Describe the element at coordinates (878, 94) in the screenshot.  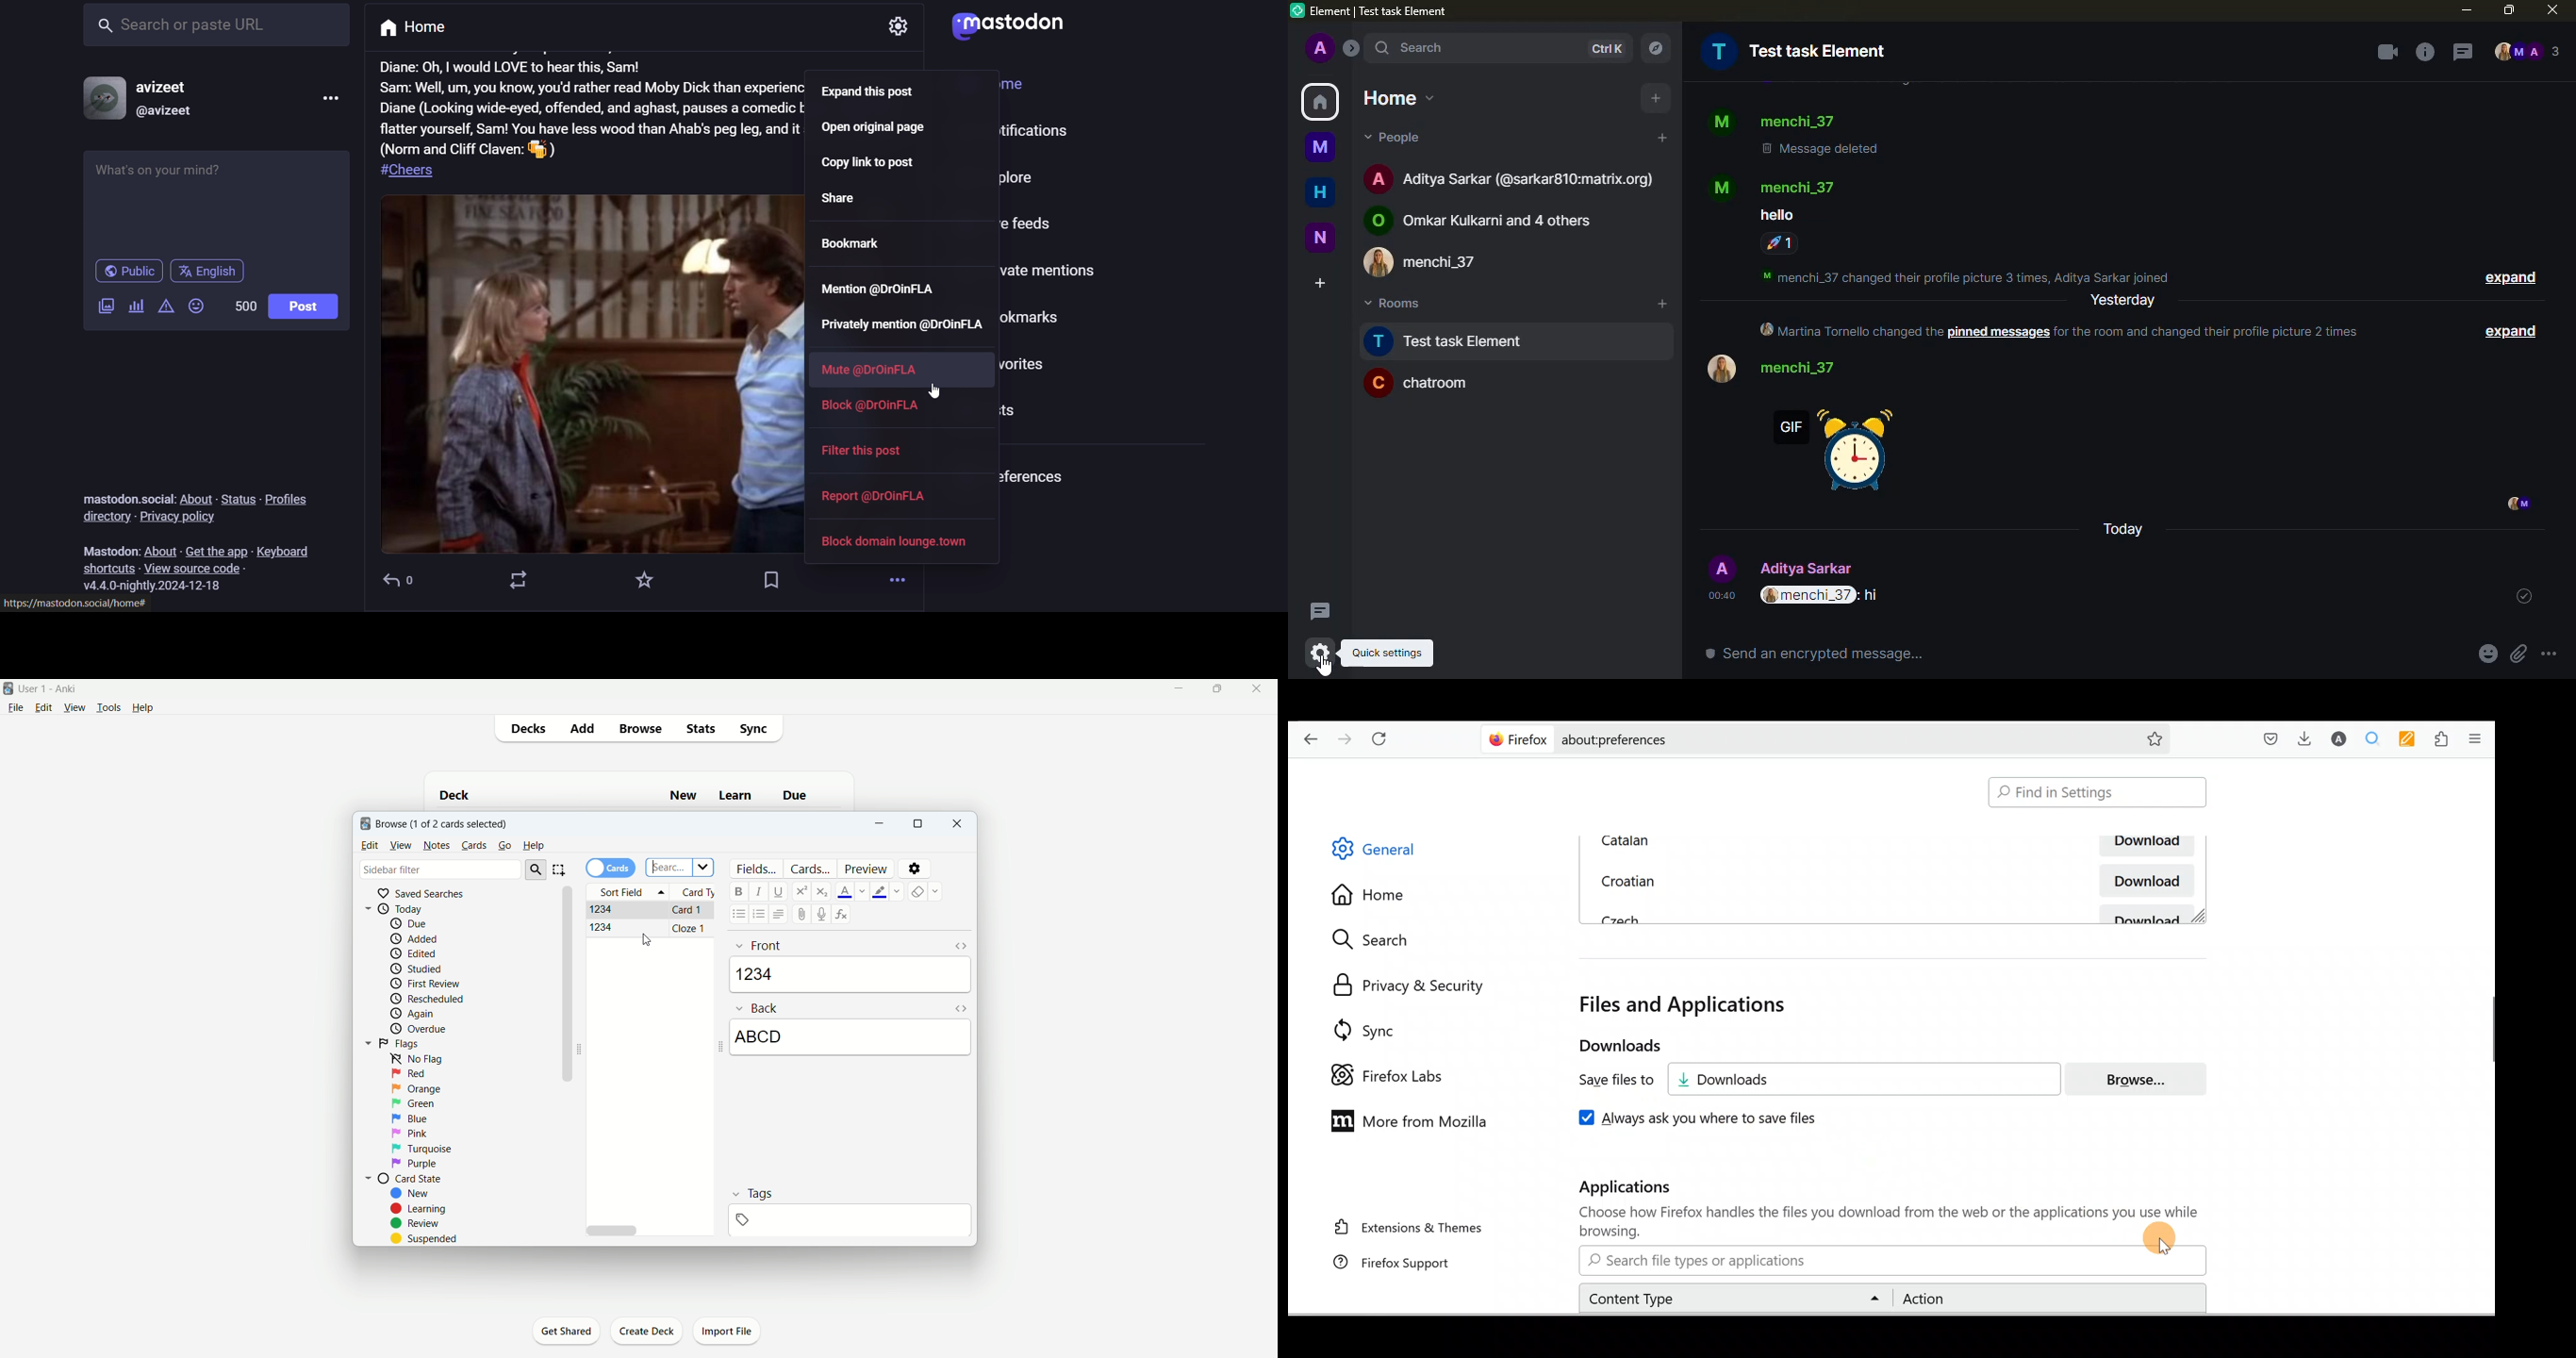
I see `expand the post` at that location.